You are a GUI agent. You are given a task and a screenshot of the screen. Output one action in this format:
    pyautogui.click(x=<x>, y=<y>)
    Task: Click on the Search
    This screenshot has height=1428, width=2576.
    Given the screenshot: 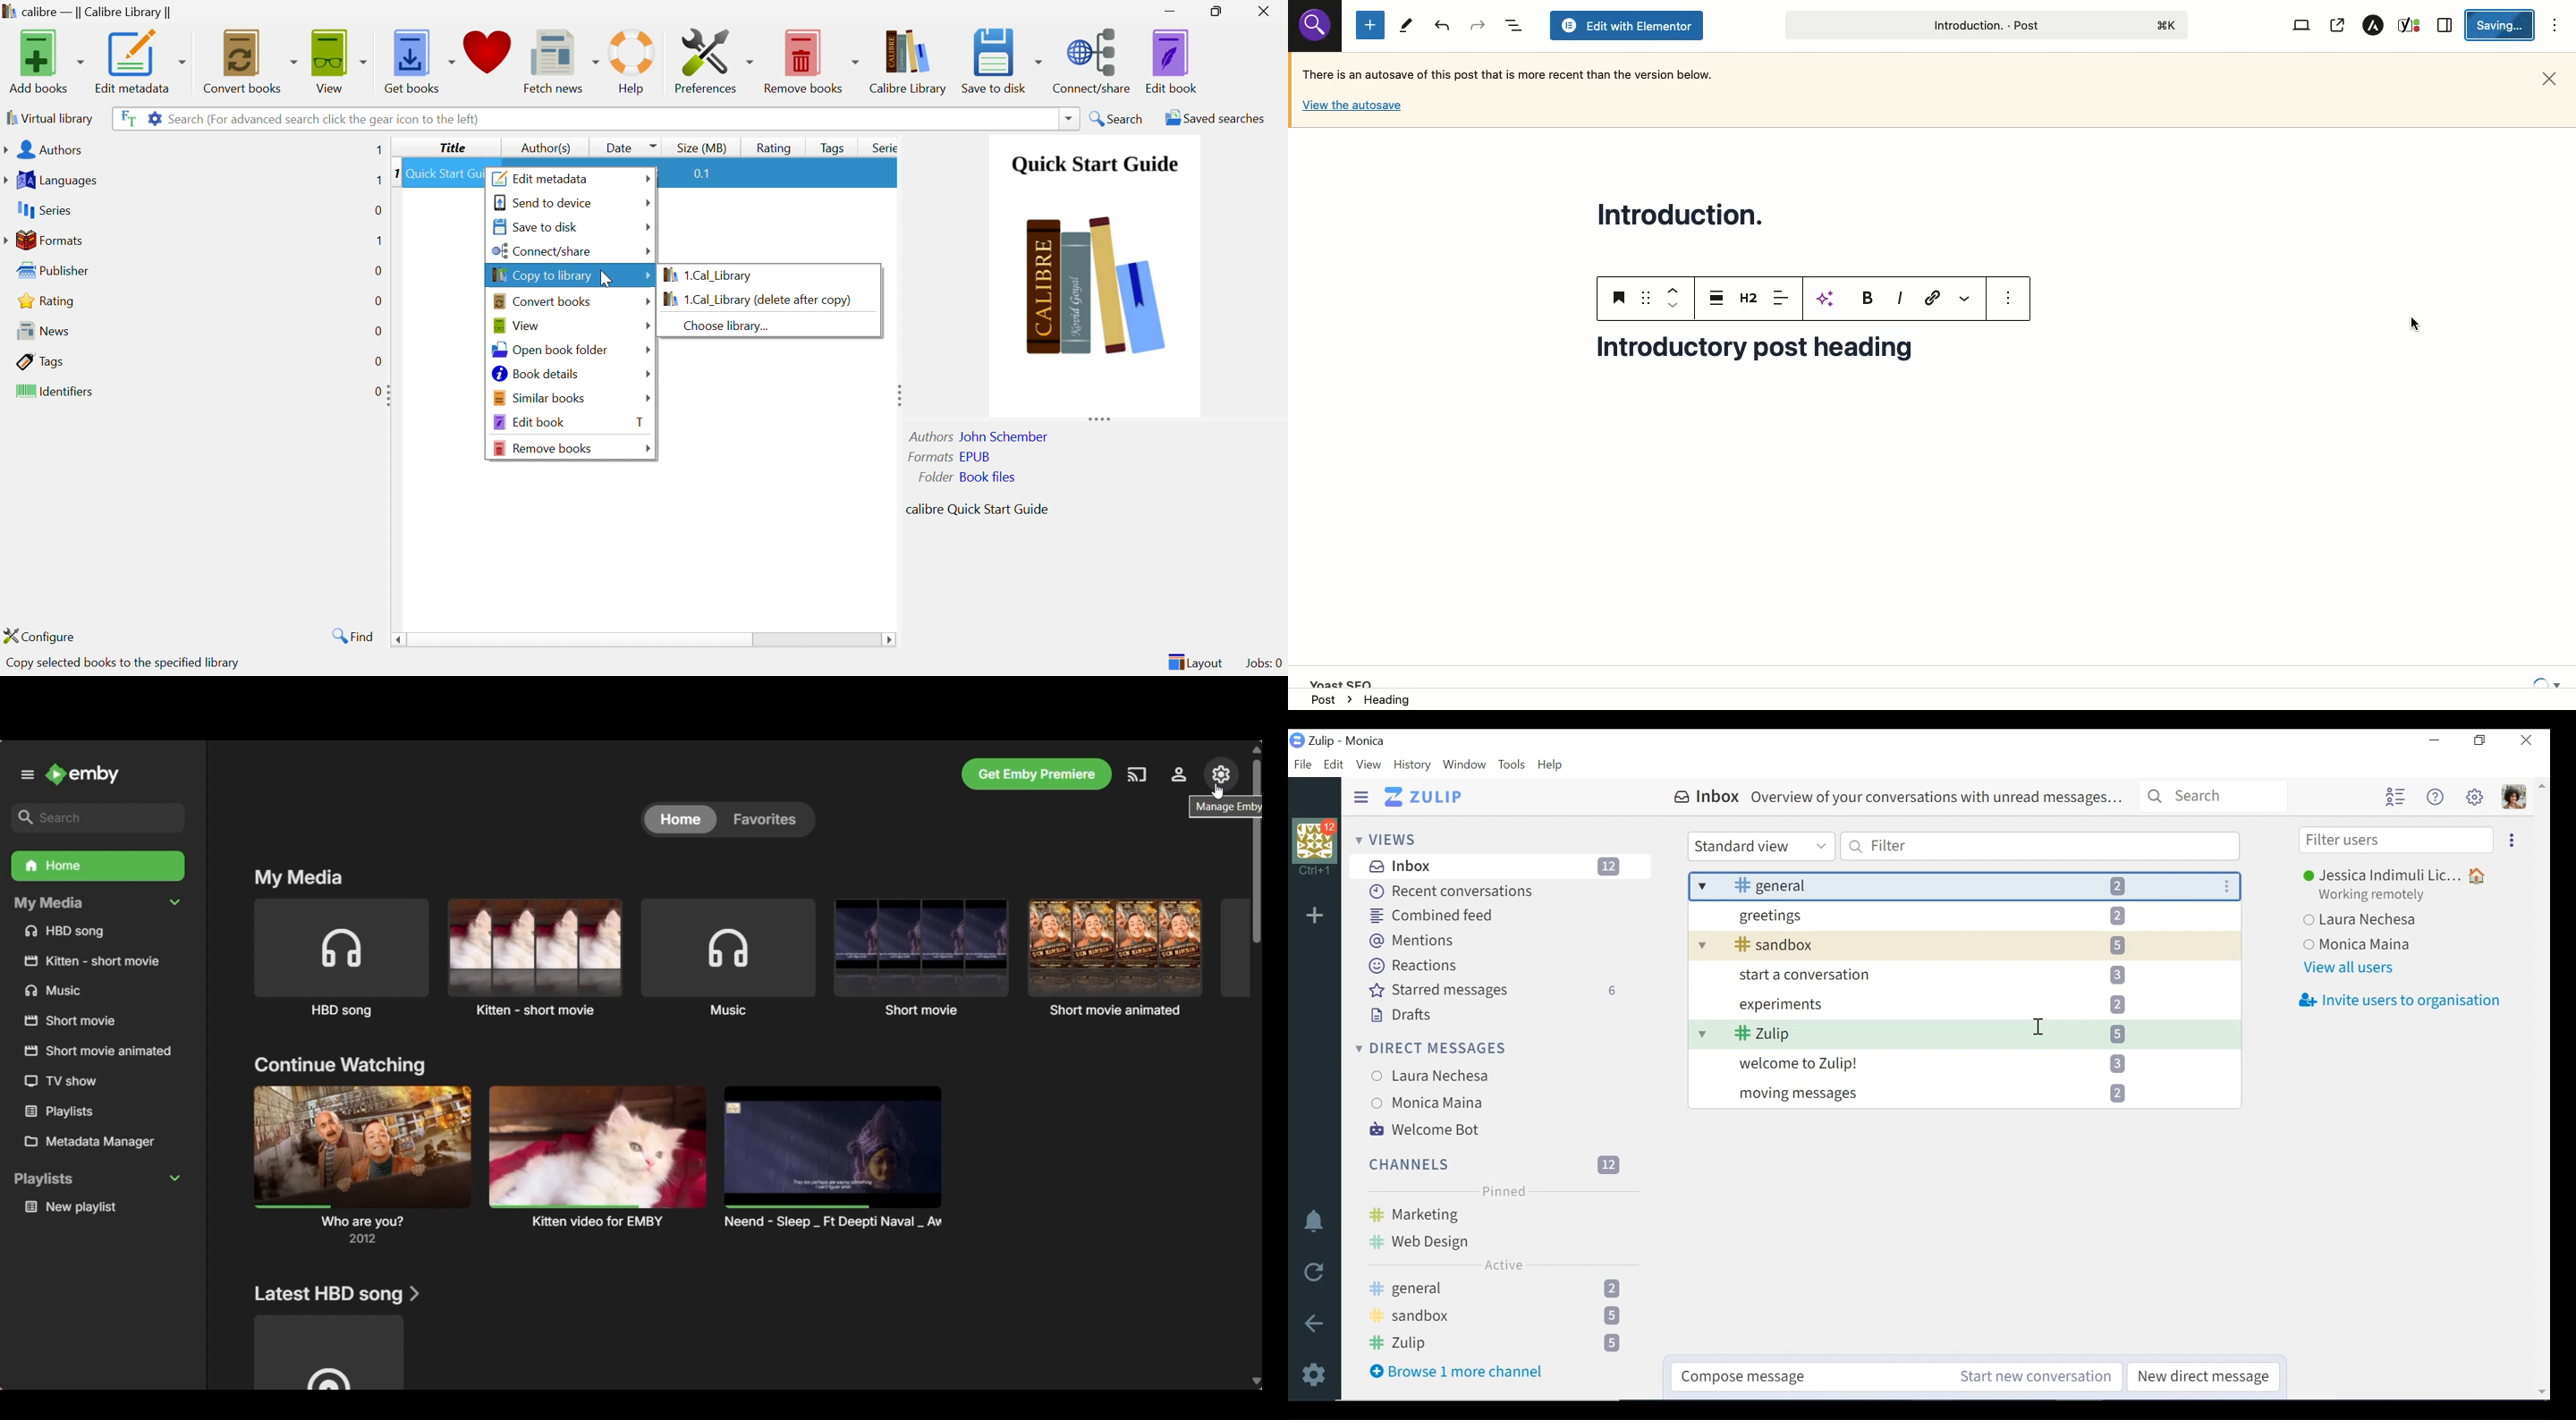 What is the action you would take?
    pyautogui.click(x=2213, y=797)
    